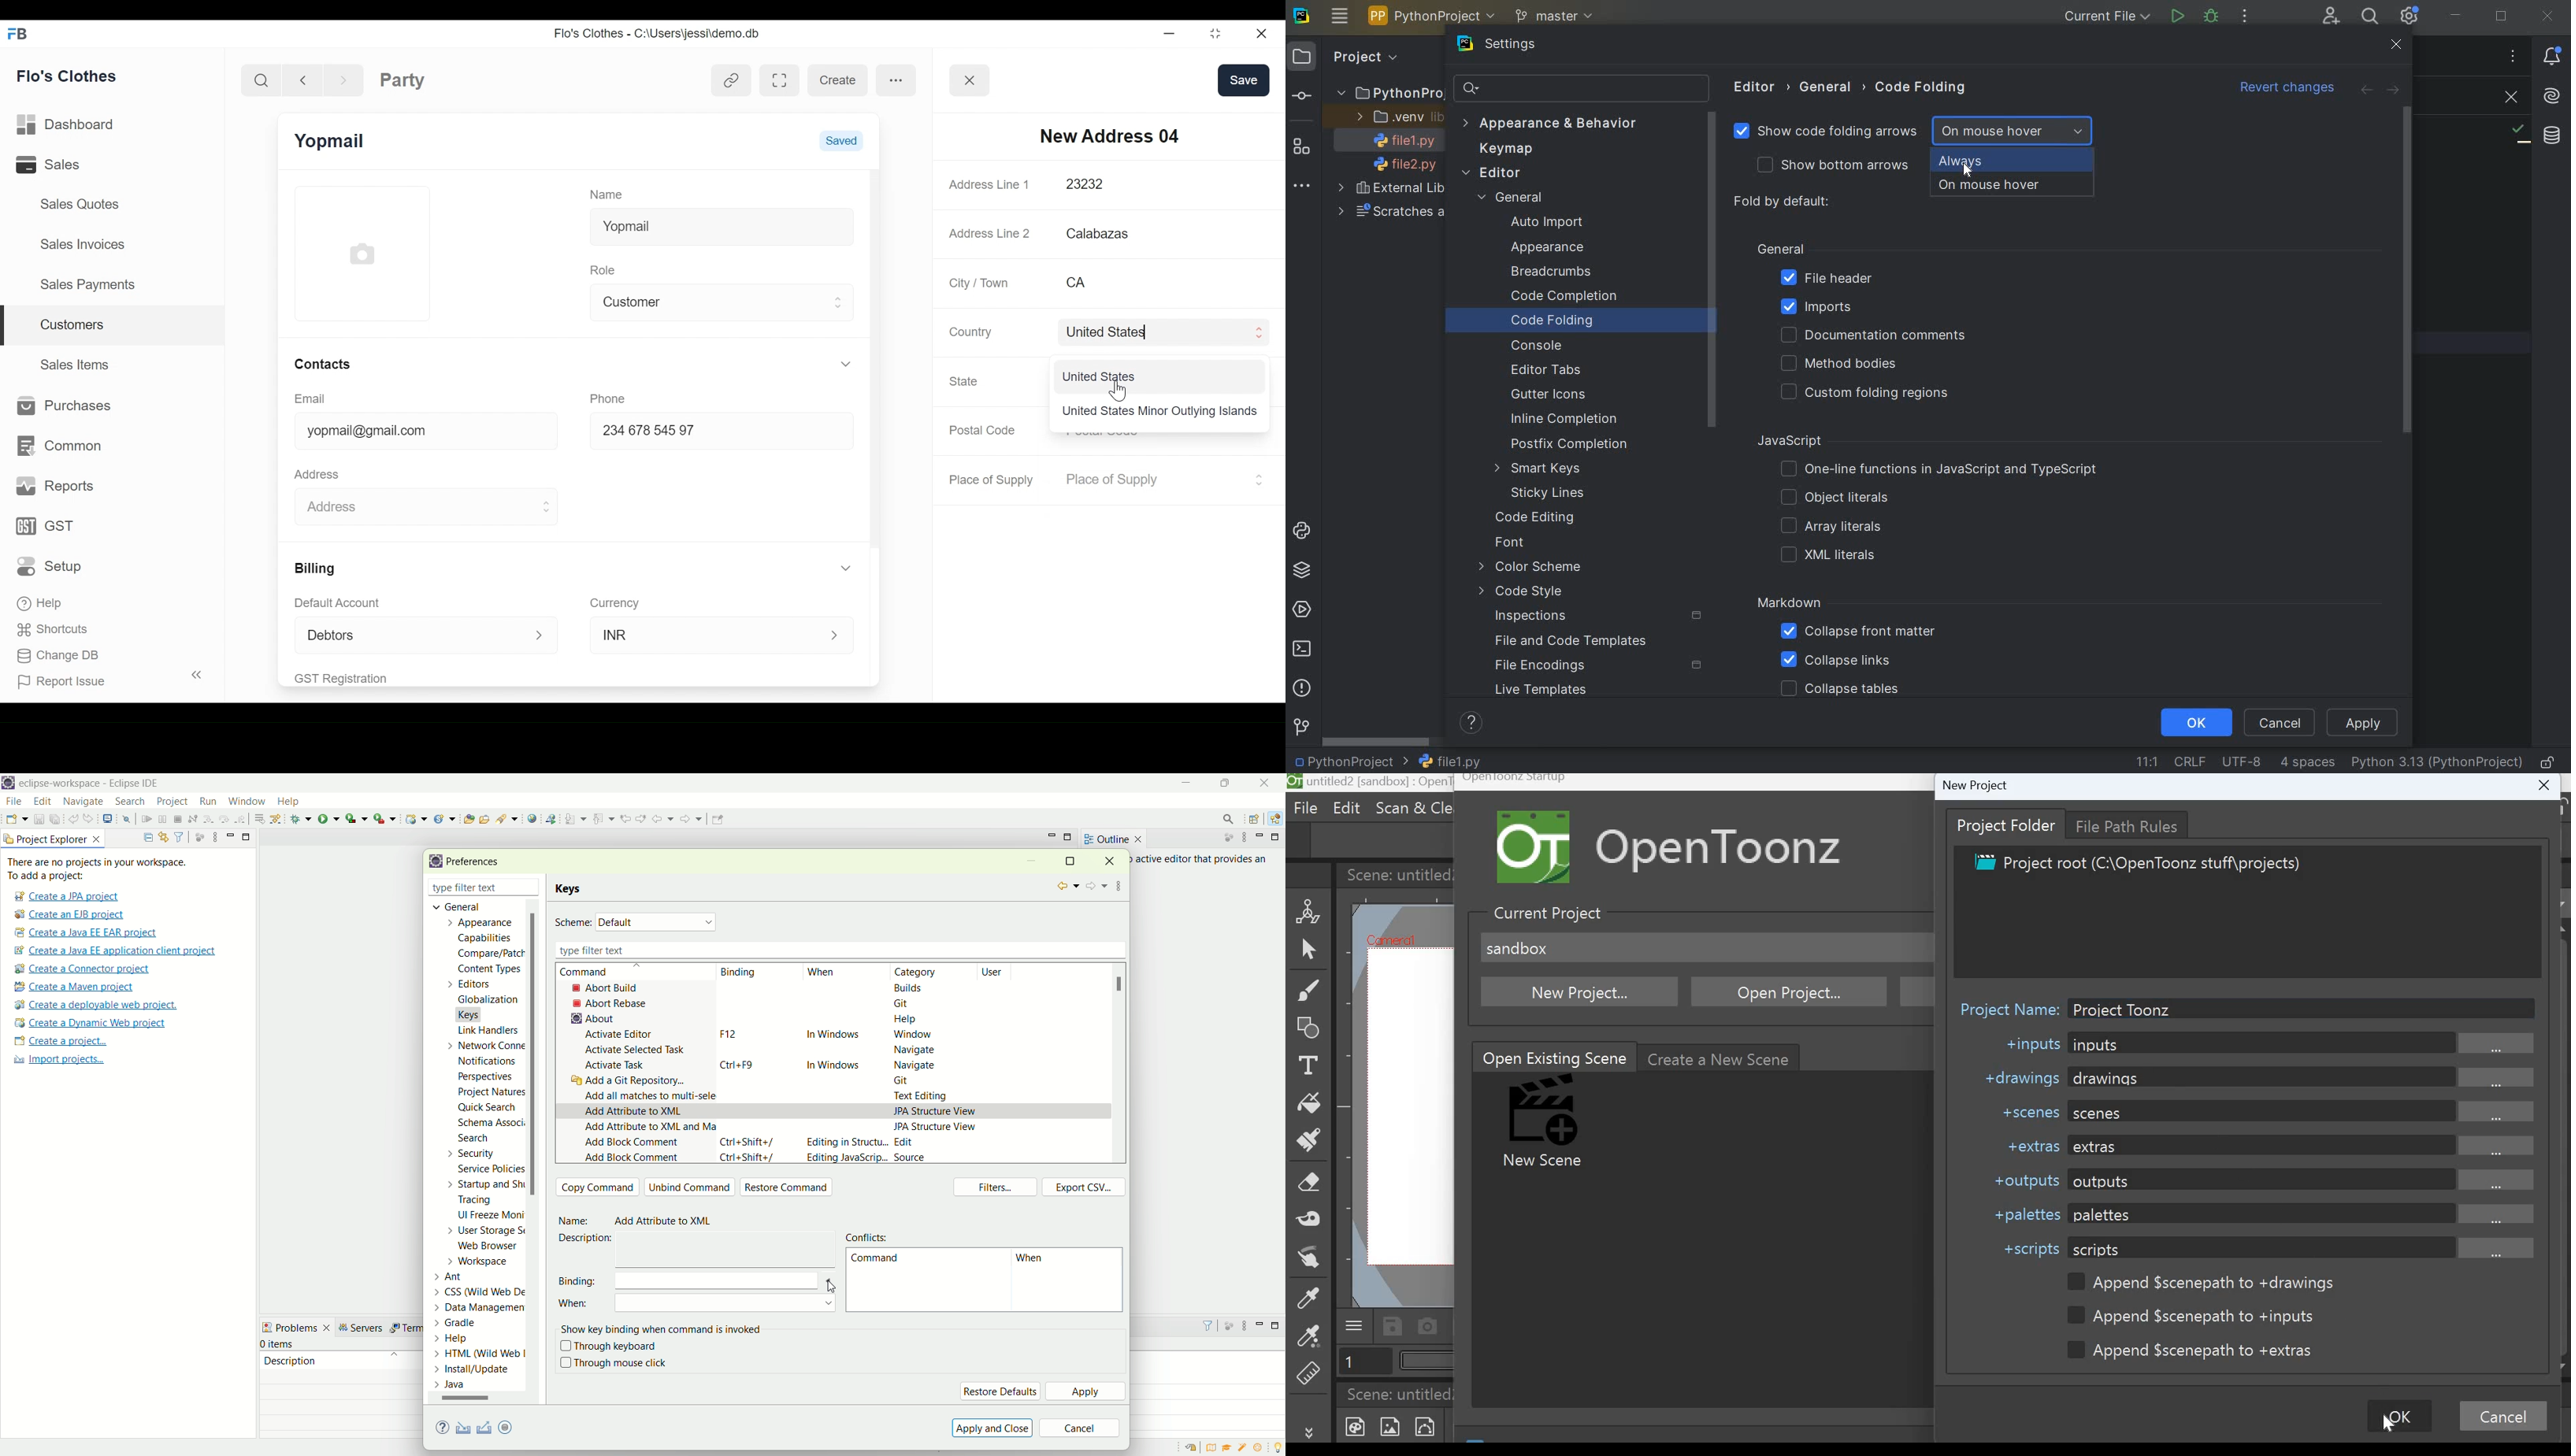 Image resolution: width=2576 pixels, height=1456 pixels. Describe the element at coordinates (1259, 333) in the screenshot. I see `Expand` at that location.